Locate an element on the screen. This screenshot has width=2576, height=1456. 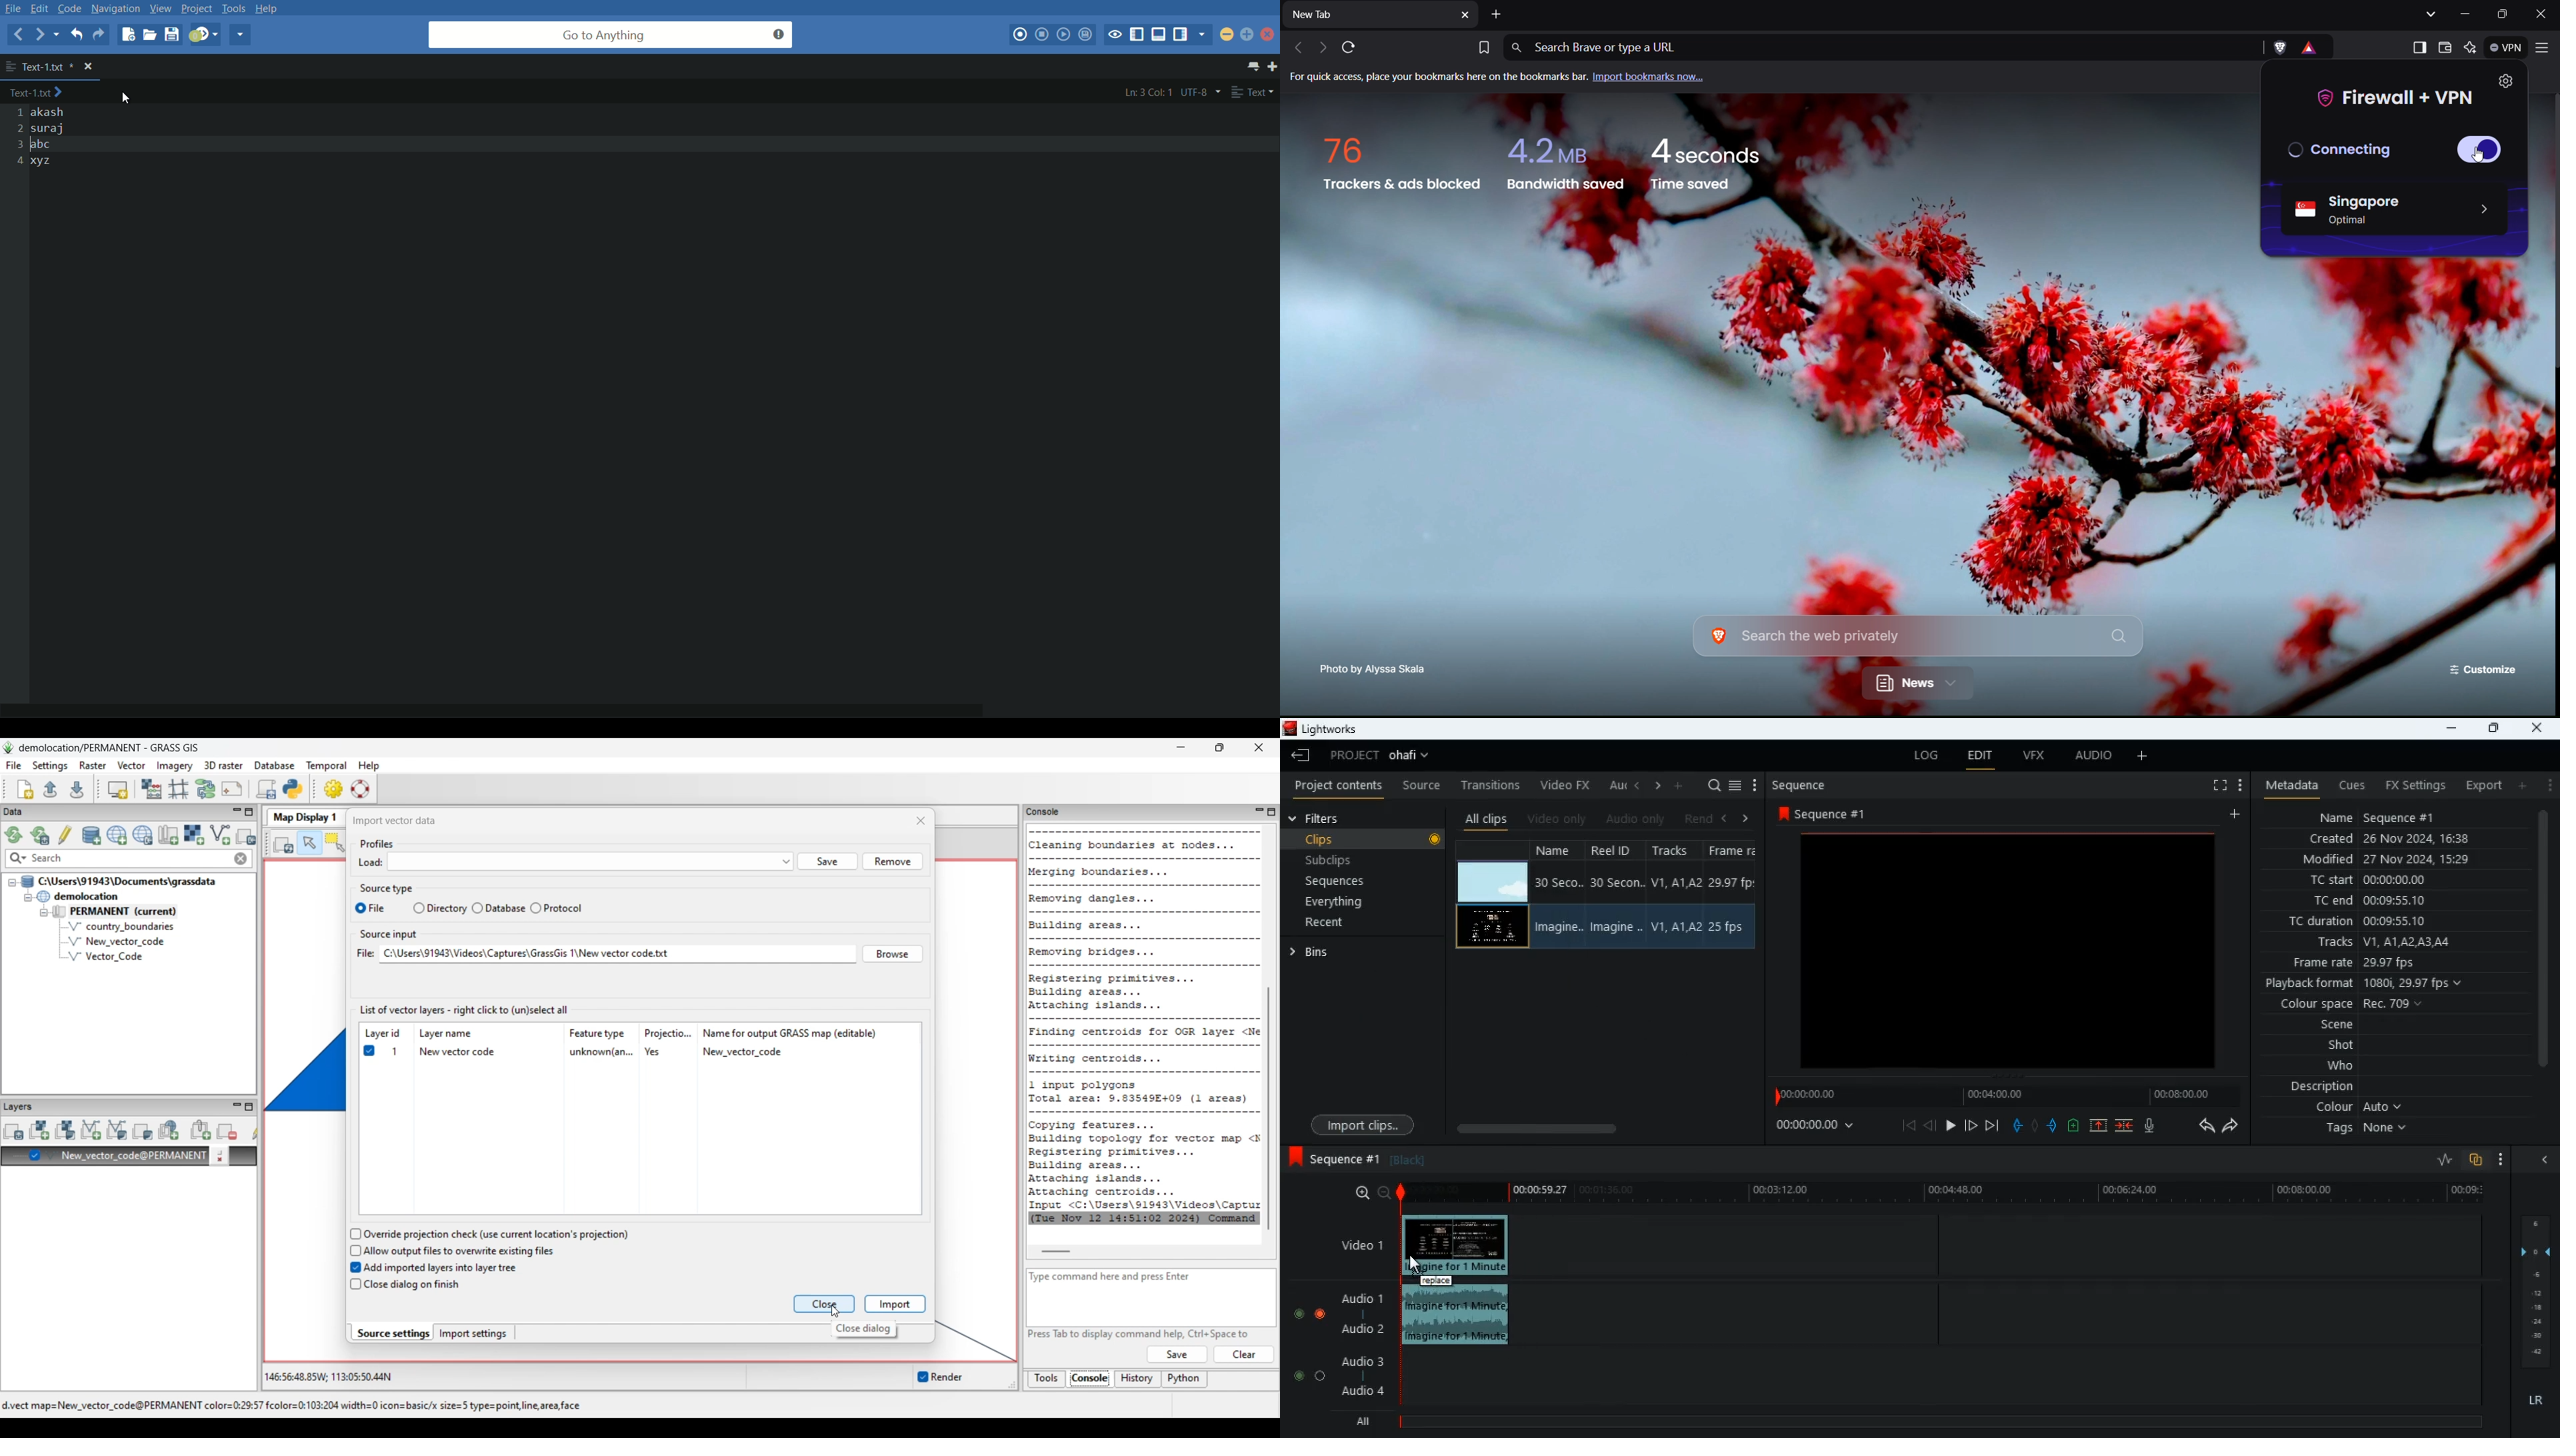
filters is located at coordinates (1318, 818).